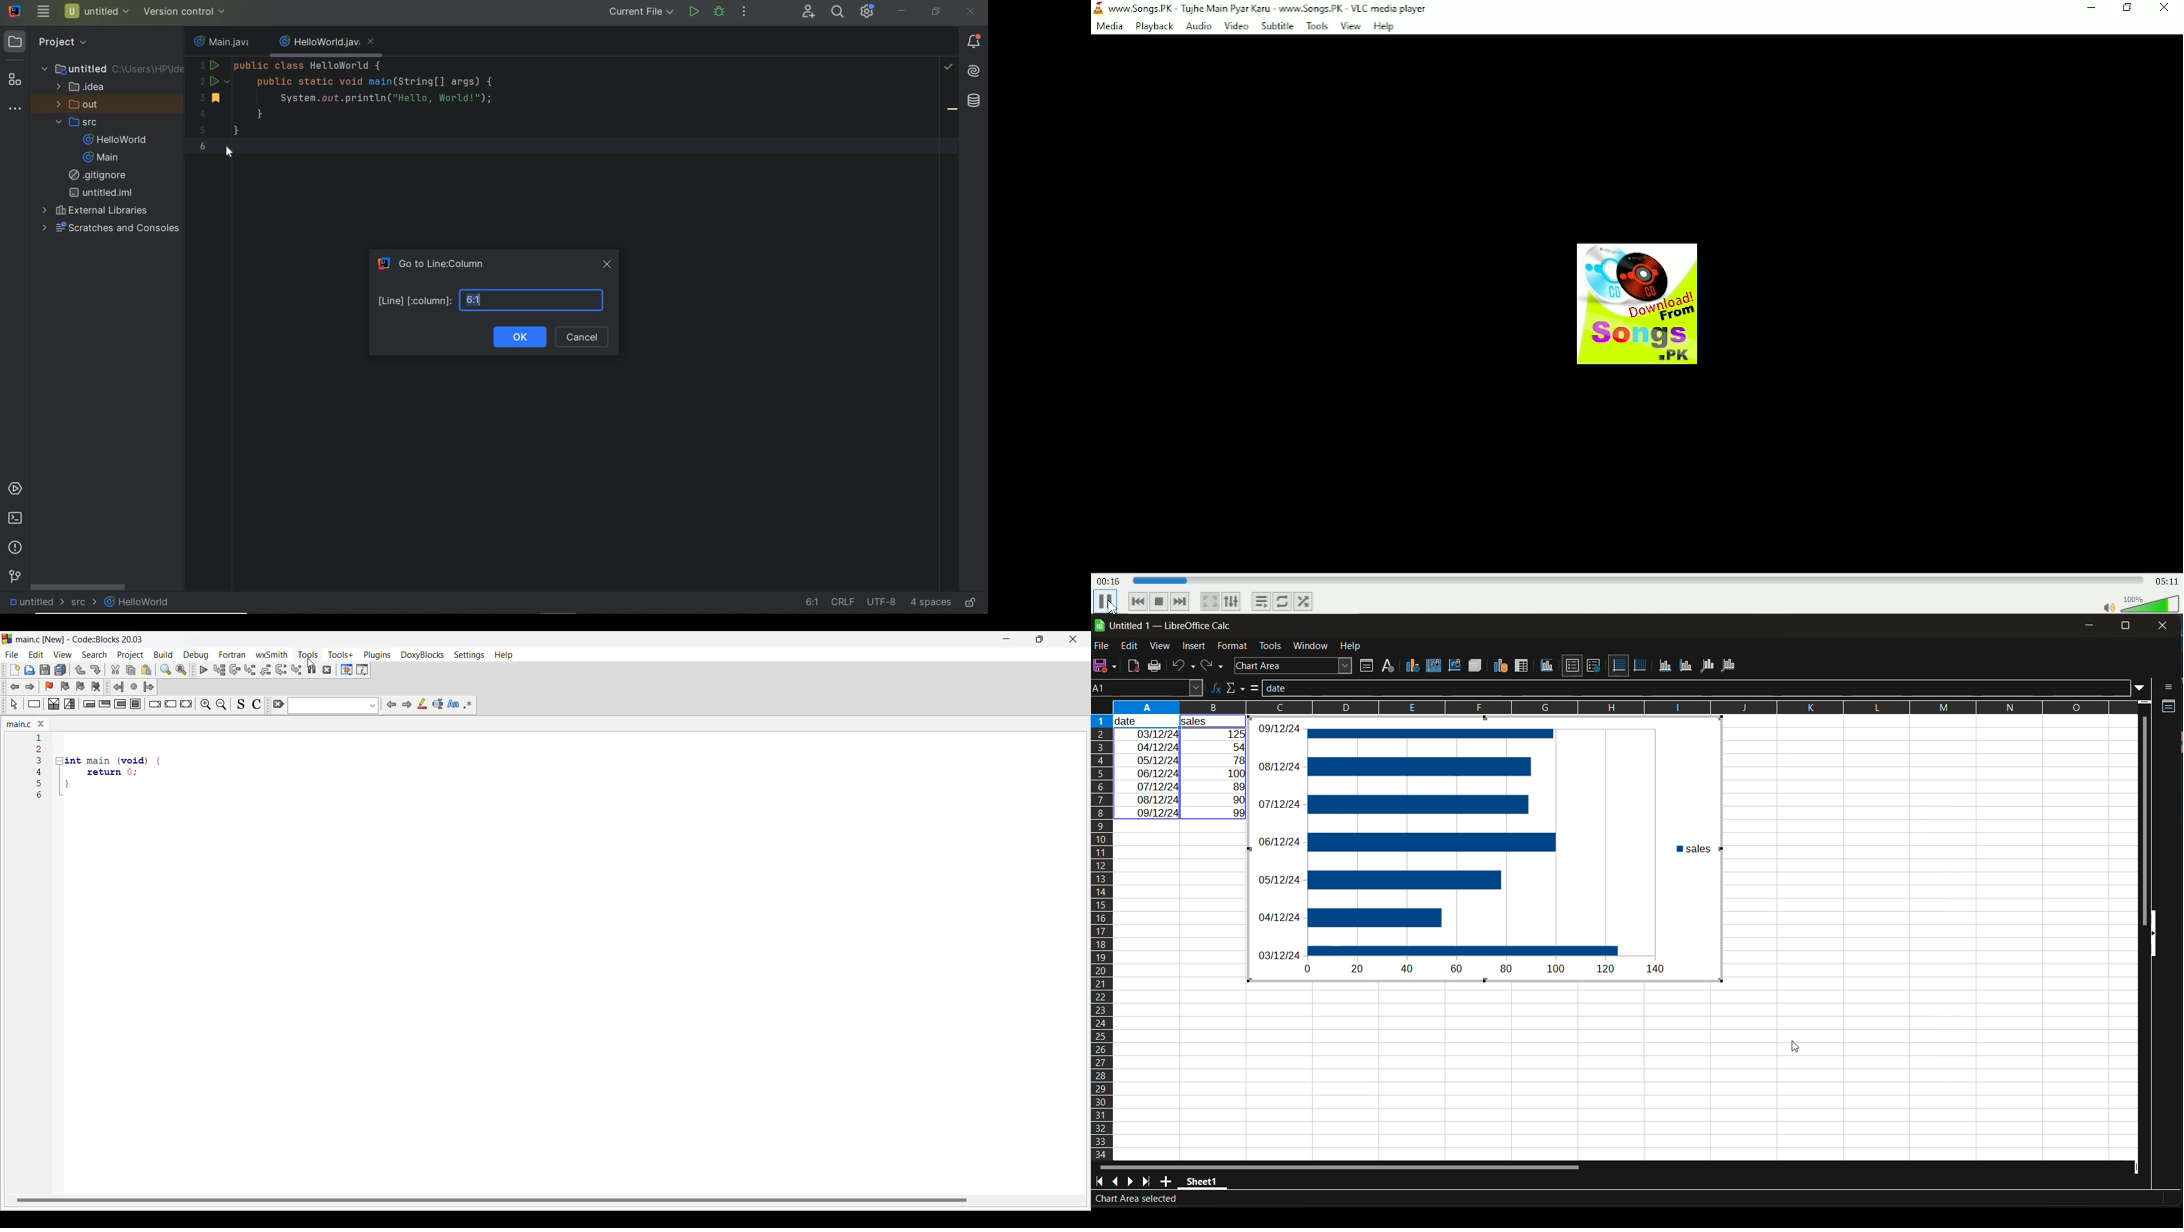  I want to click on Click to toggle between loop all, loop one, no loop, so click(1283, 601).